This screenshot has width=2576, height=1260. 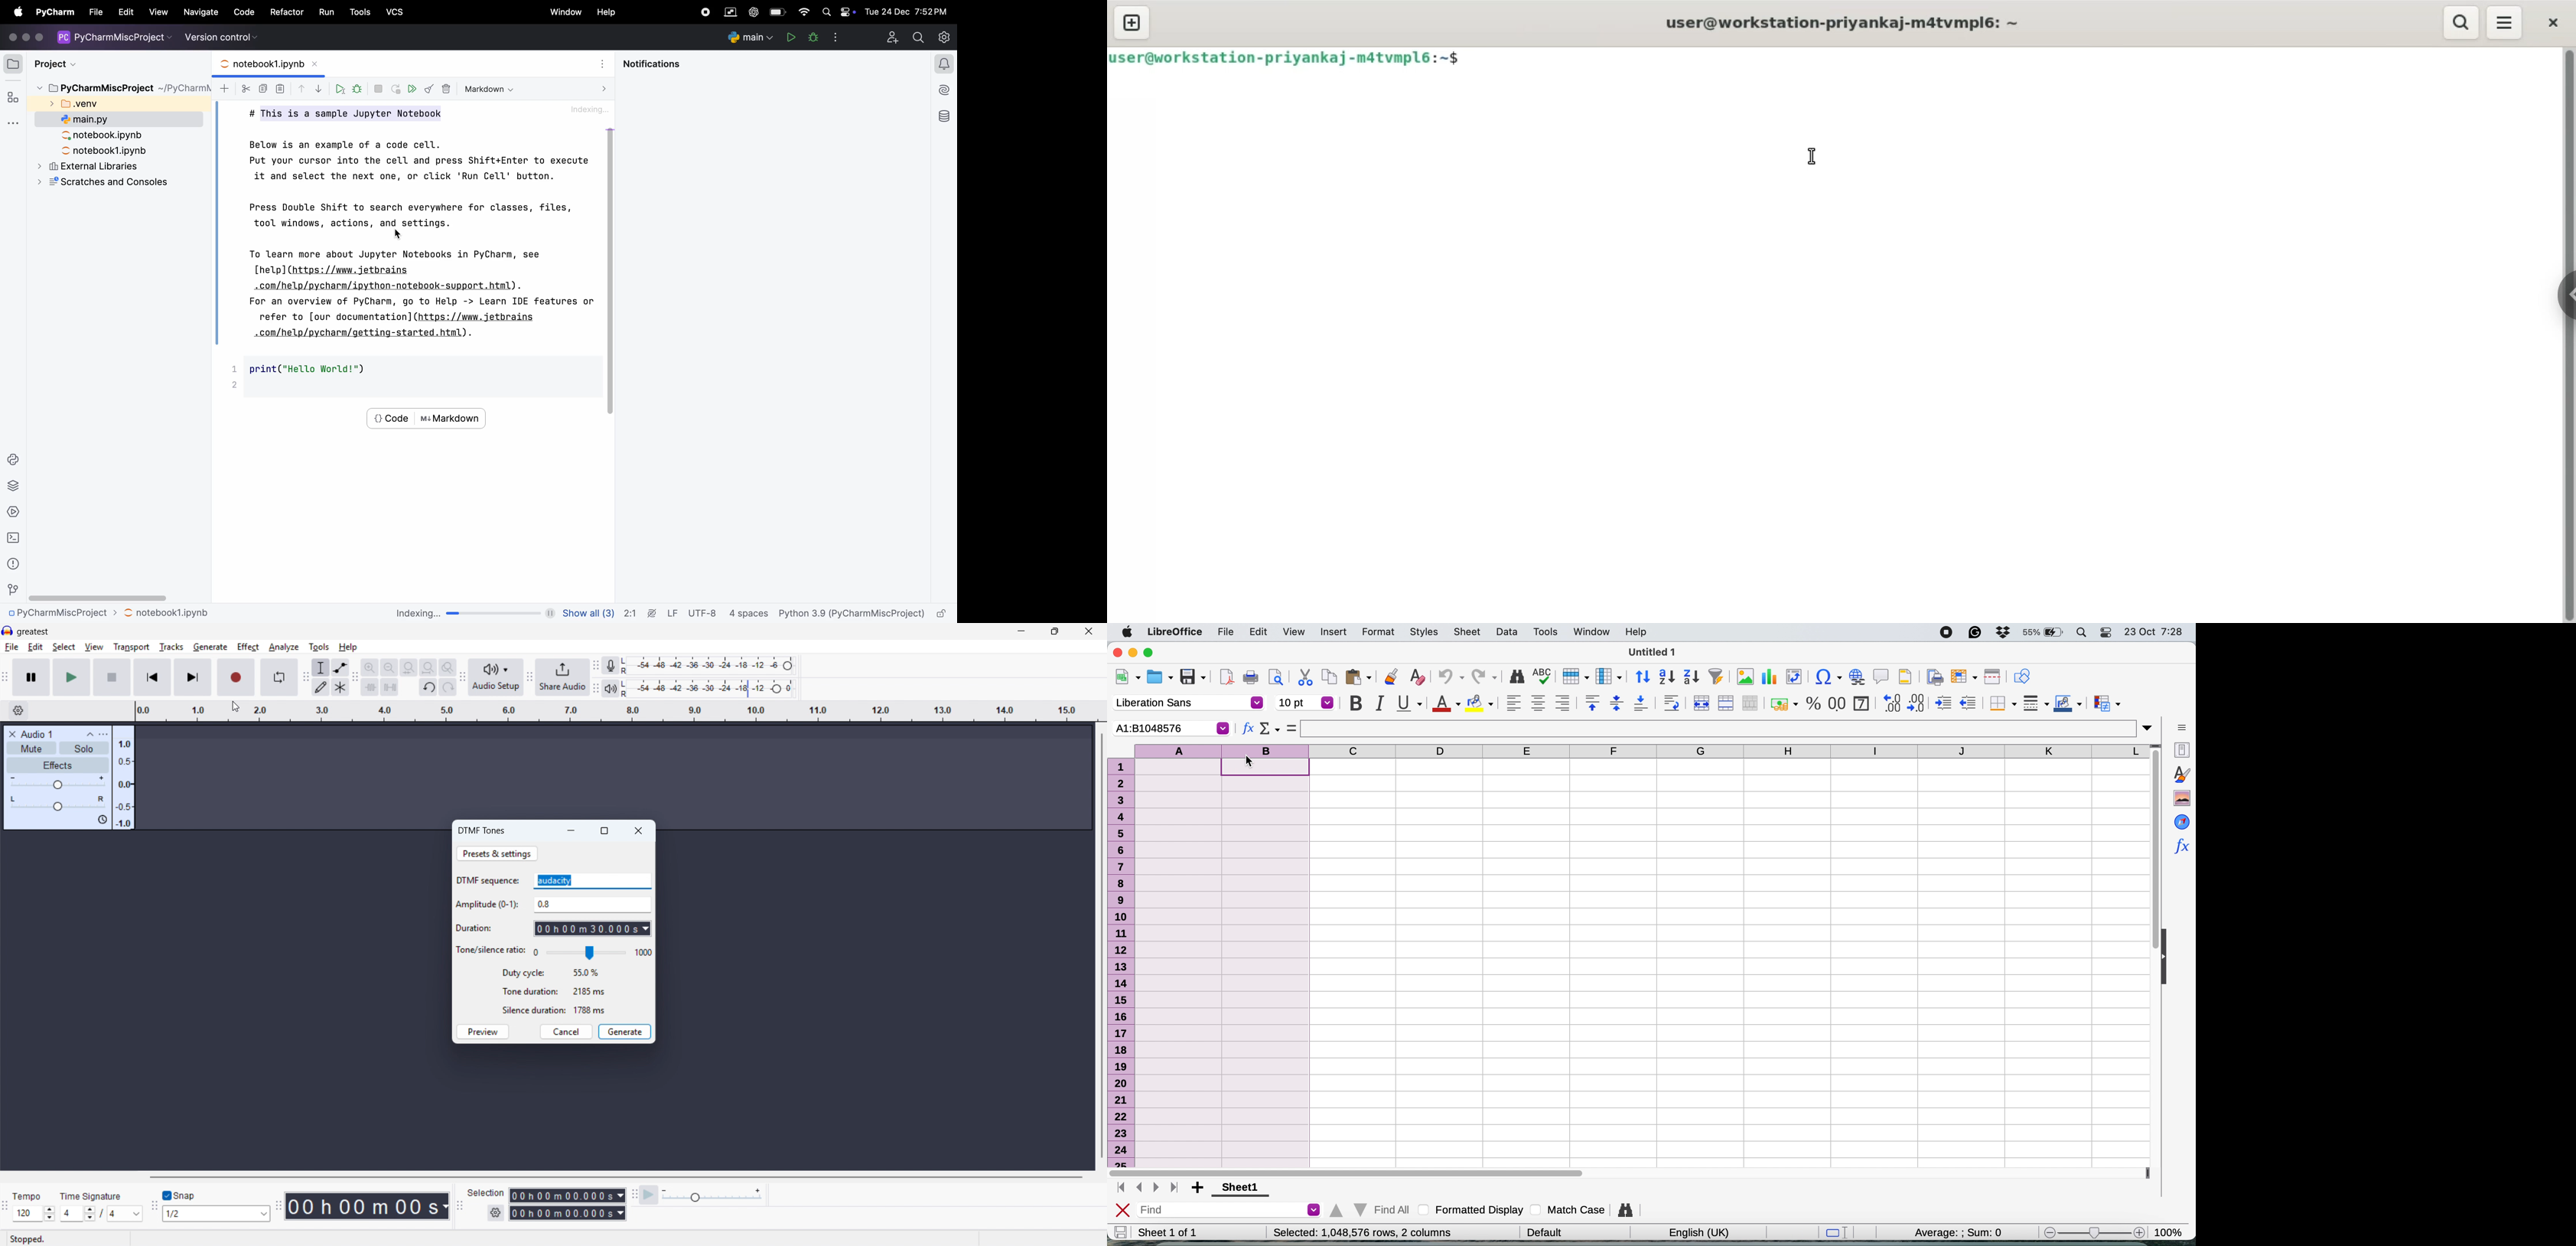 I want to click on current cell selection, so click(x=1168, y=728).